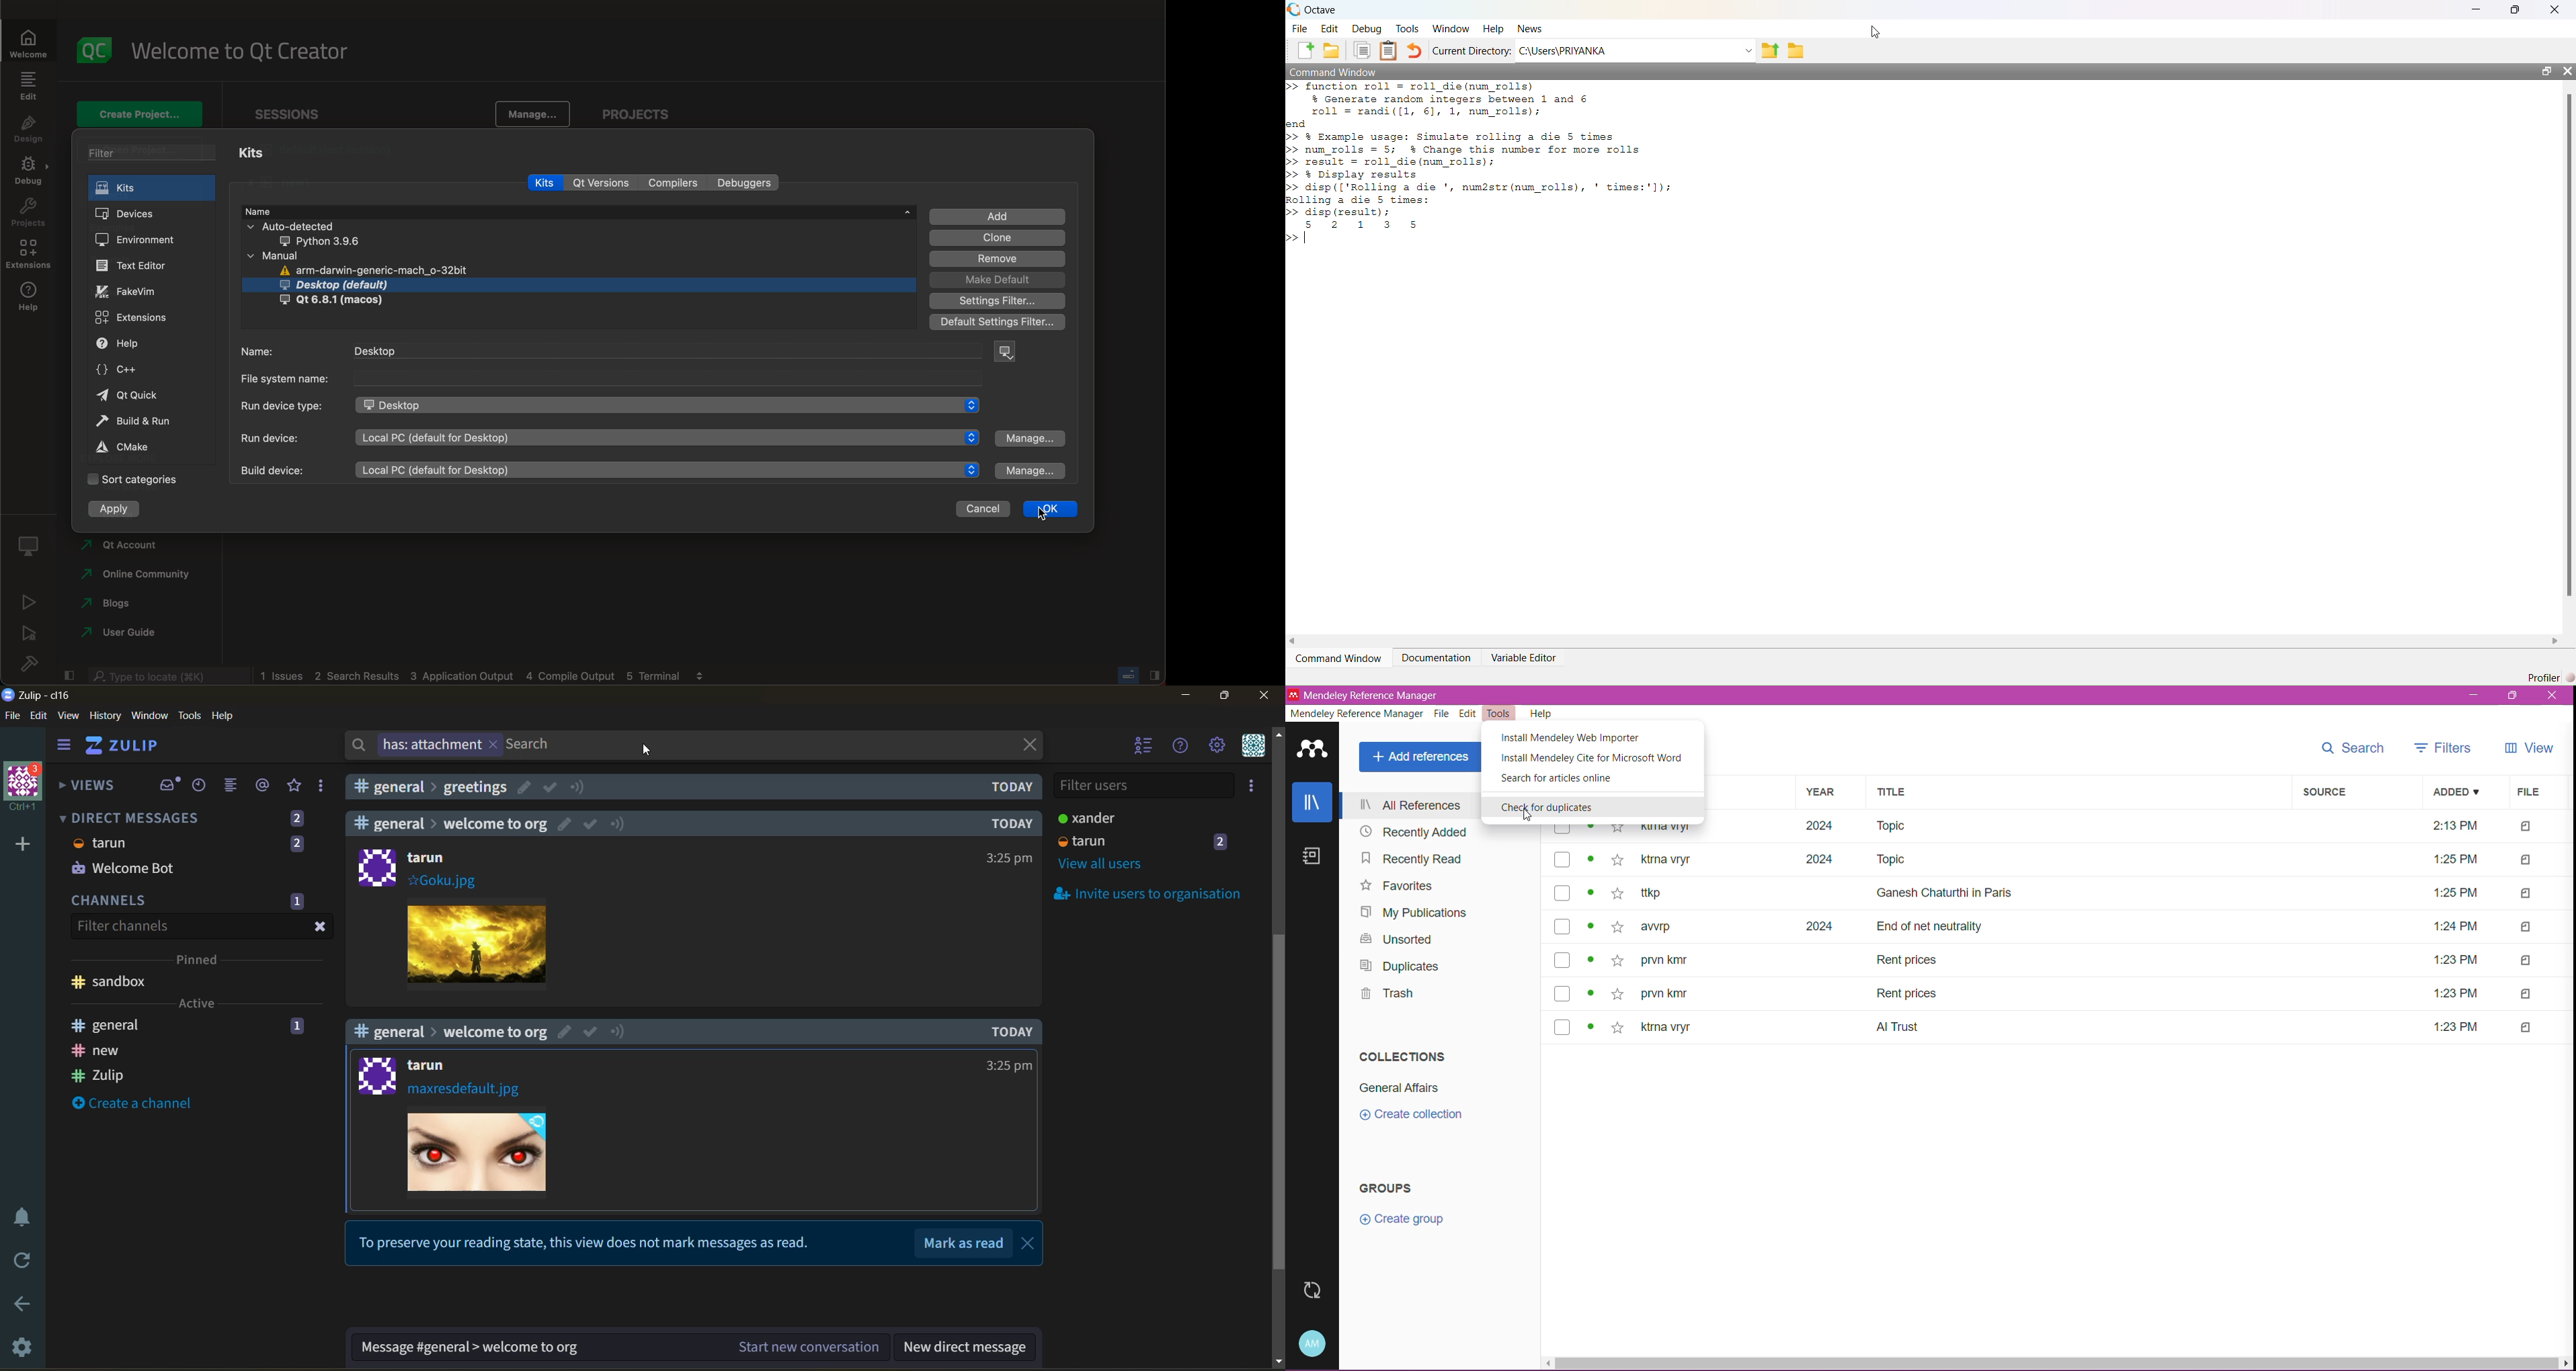 The height and width of the screenshot is (1372, 2576). Describe the element at coordinates (1895, 827) in the screenshot. I see `Title` at that location.